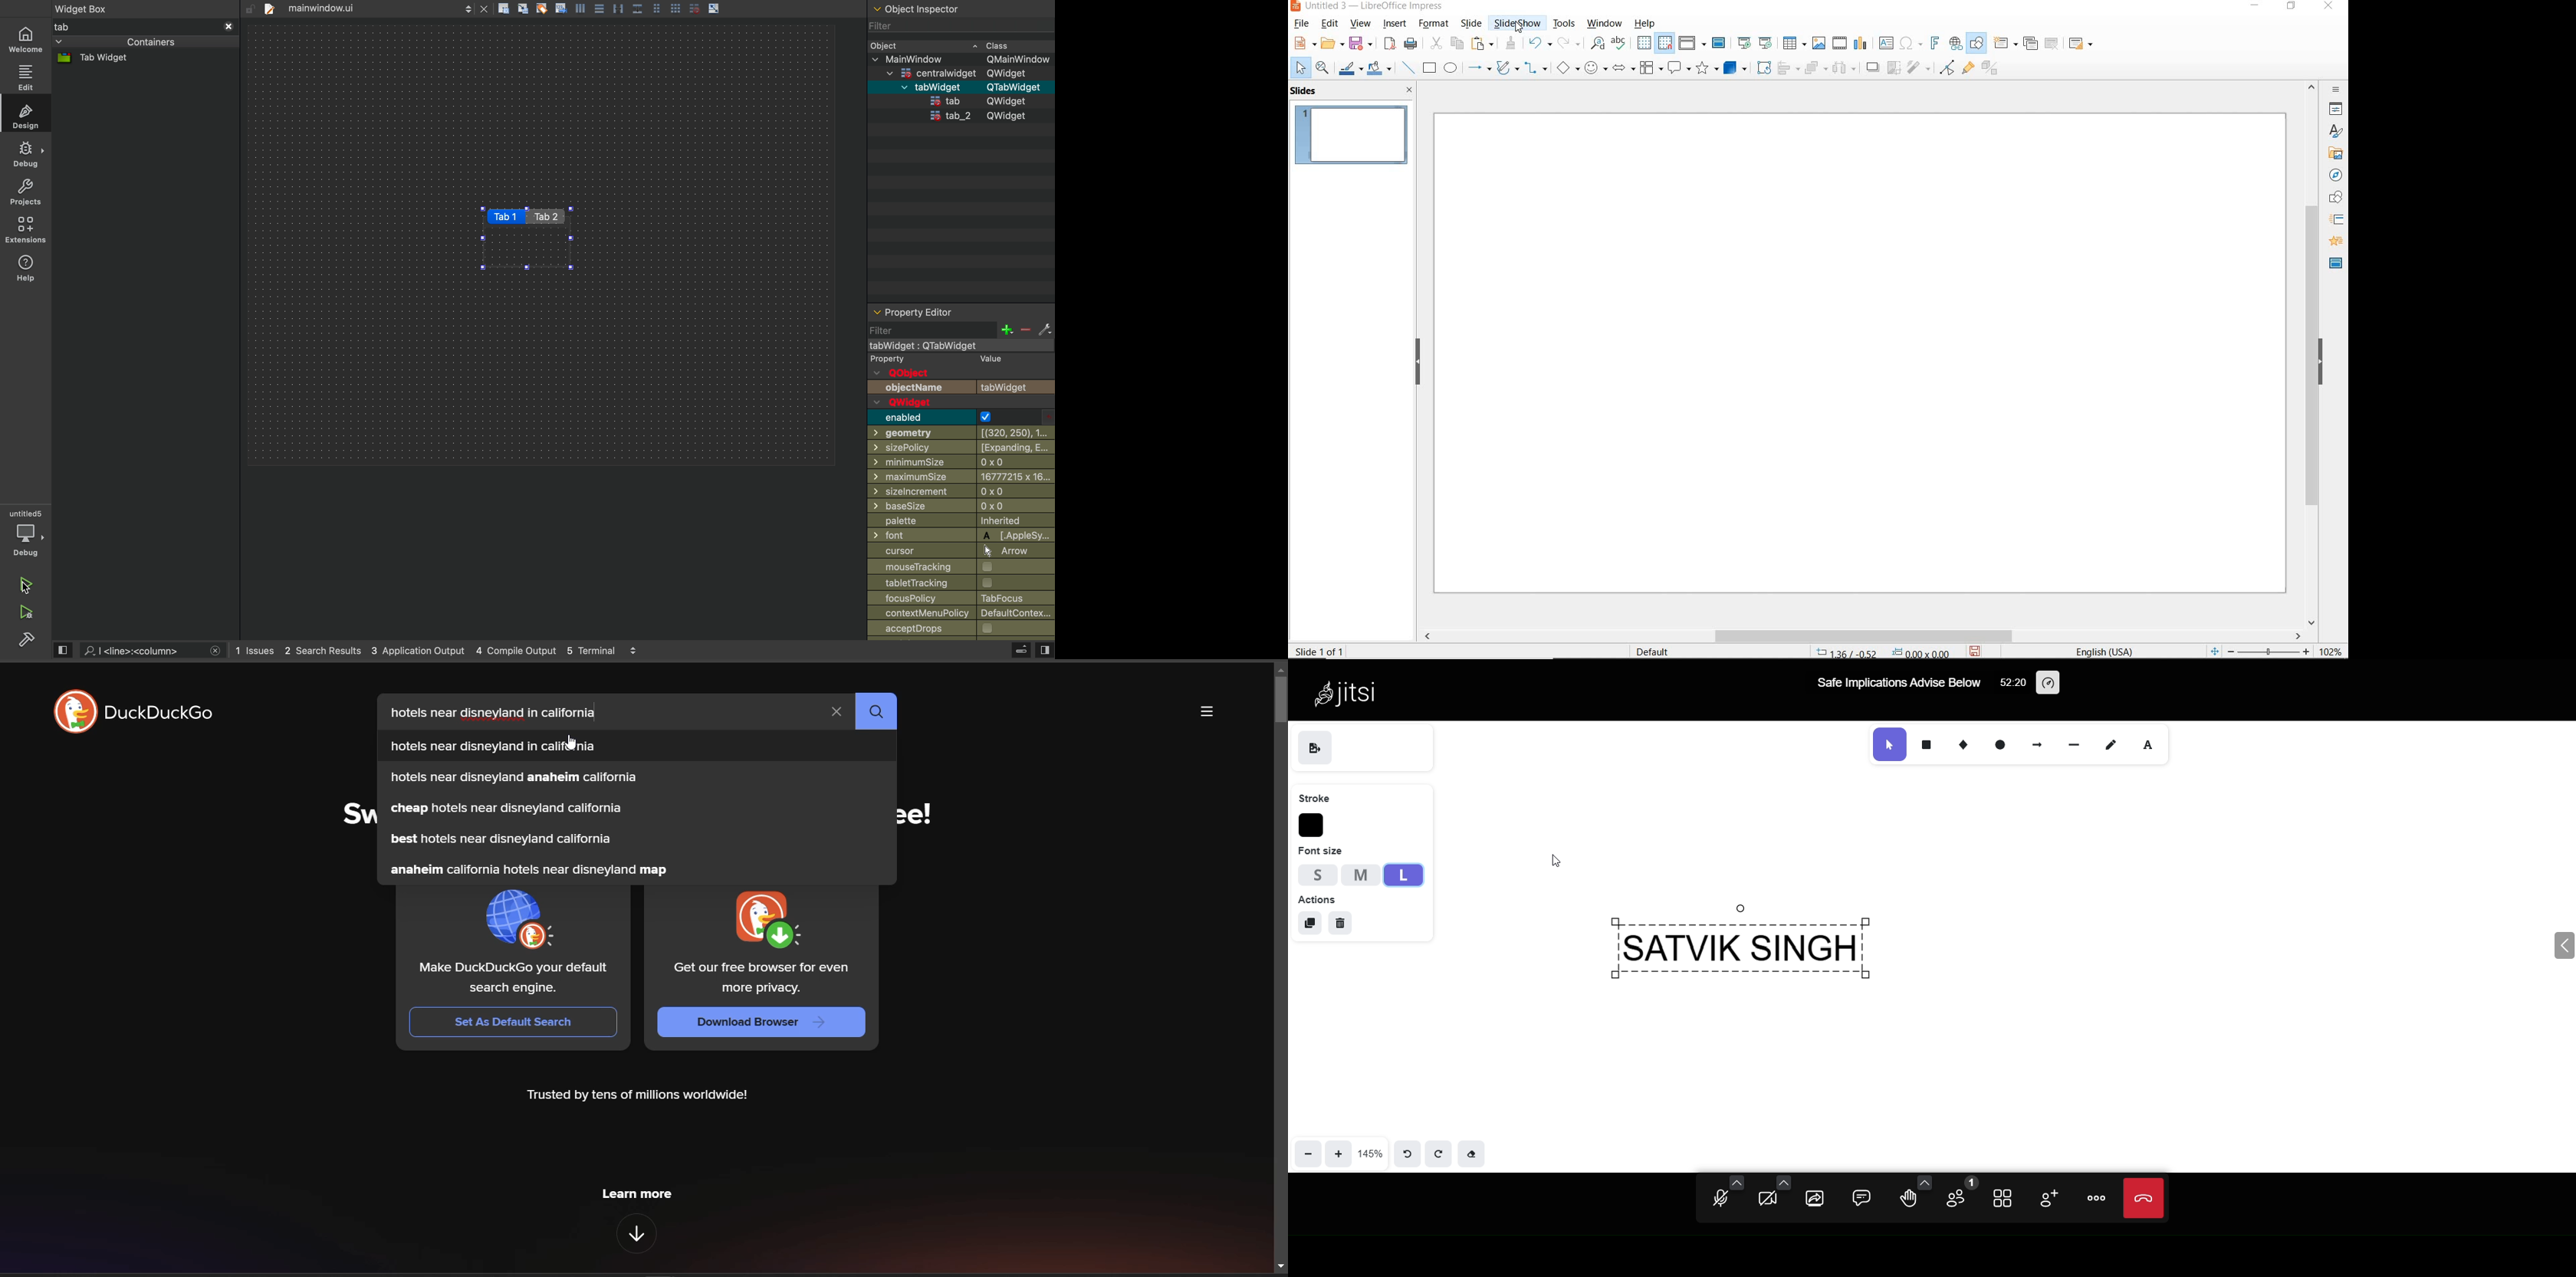 The image size is (2576, 1288). I want to click on DUPLICATE SLIDE, so click(2029, 42).